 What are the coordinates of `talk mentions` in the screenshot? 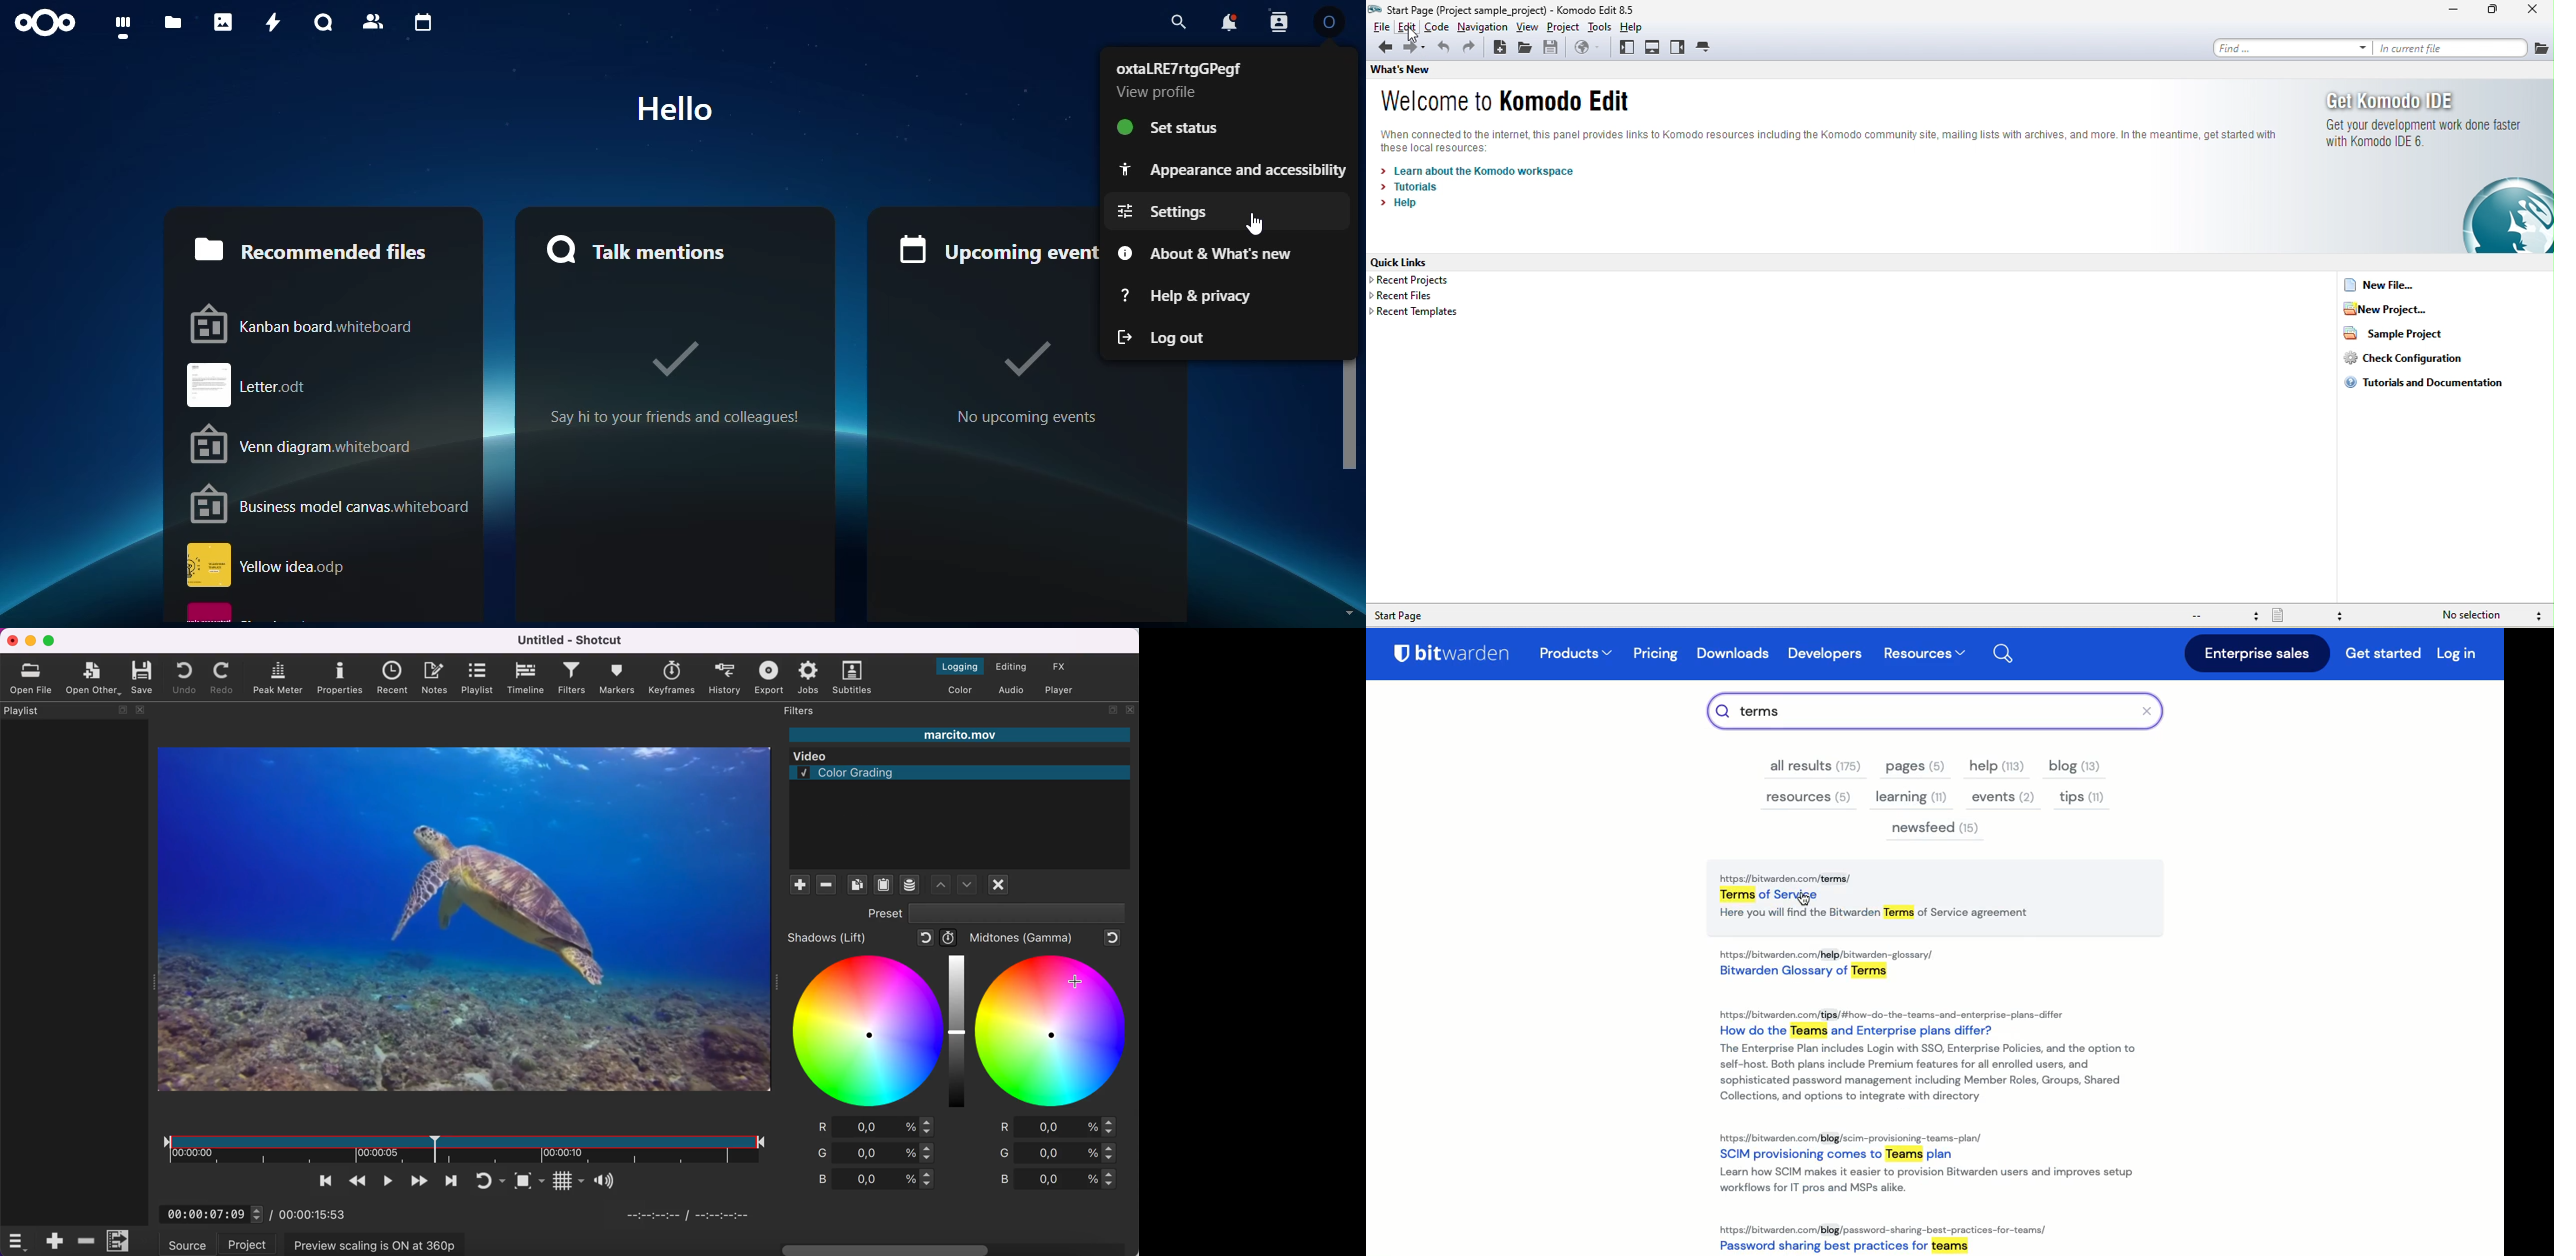 It's located at (671, 249).